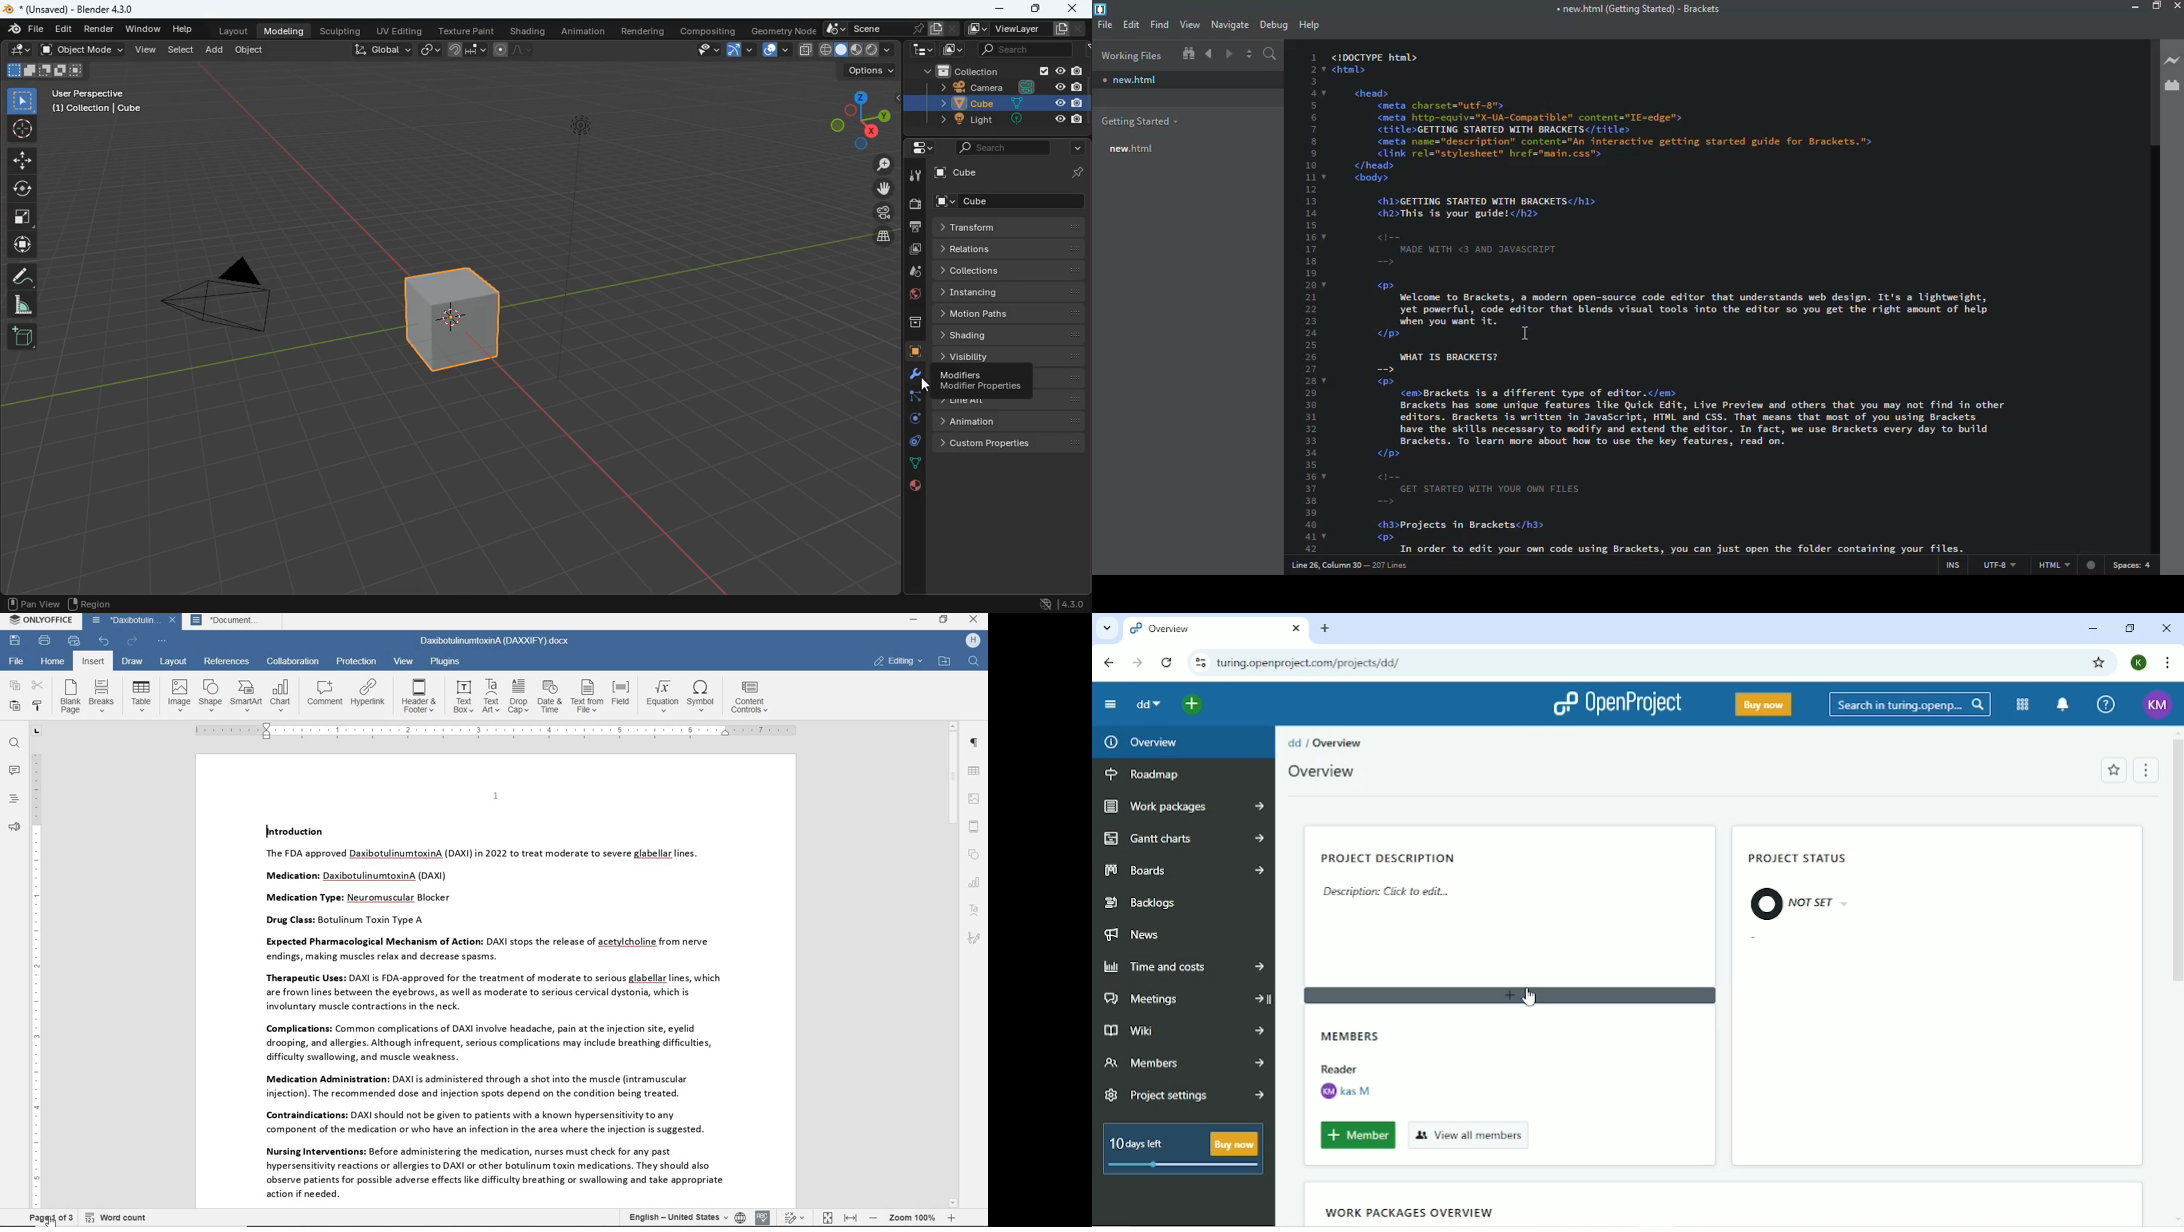 The height and width of the screenshot is (1232, 2184). What do you see at coordinates (172, 621) in the screenshot?
I see `close` at bounding box center [172, 621].